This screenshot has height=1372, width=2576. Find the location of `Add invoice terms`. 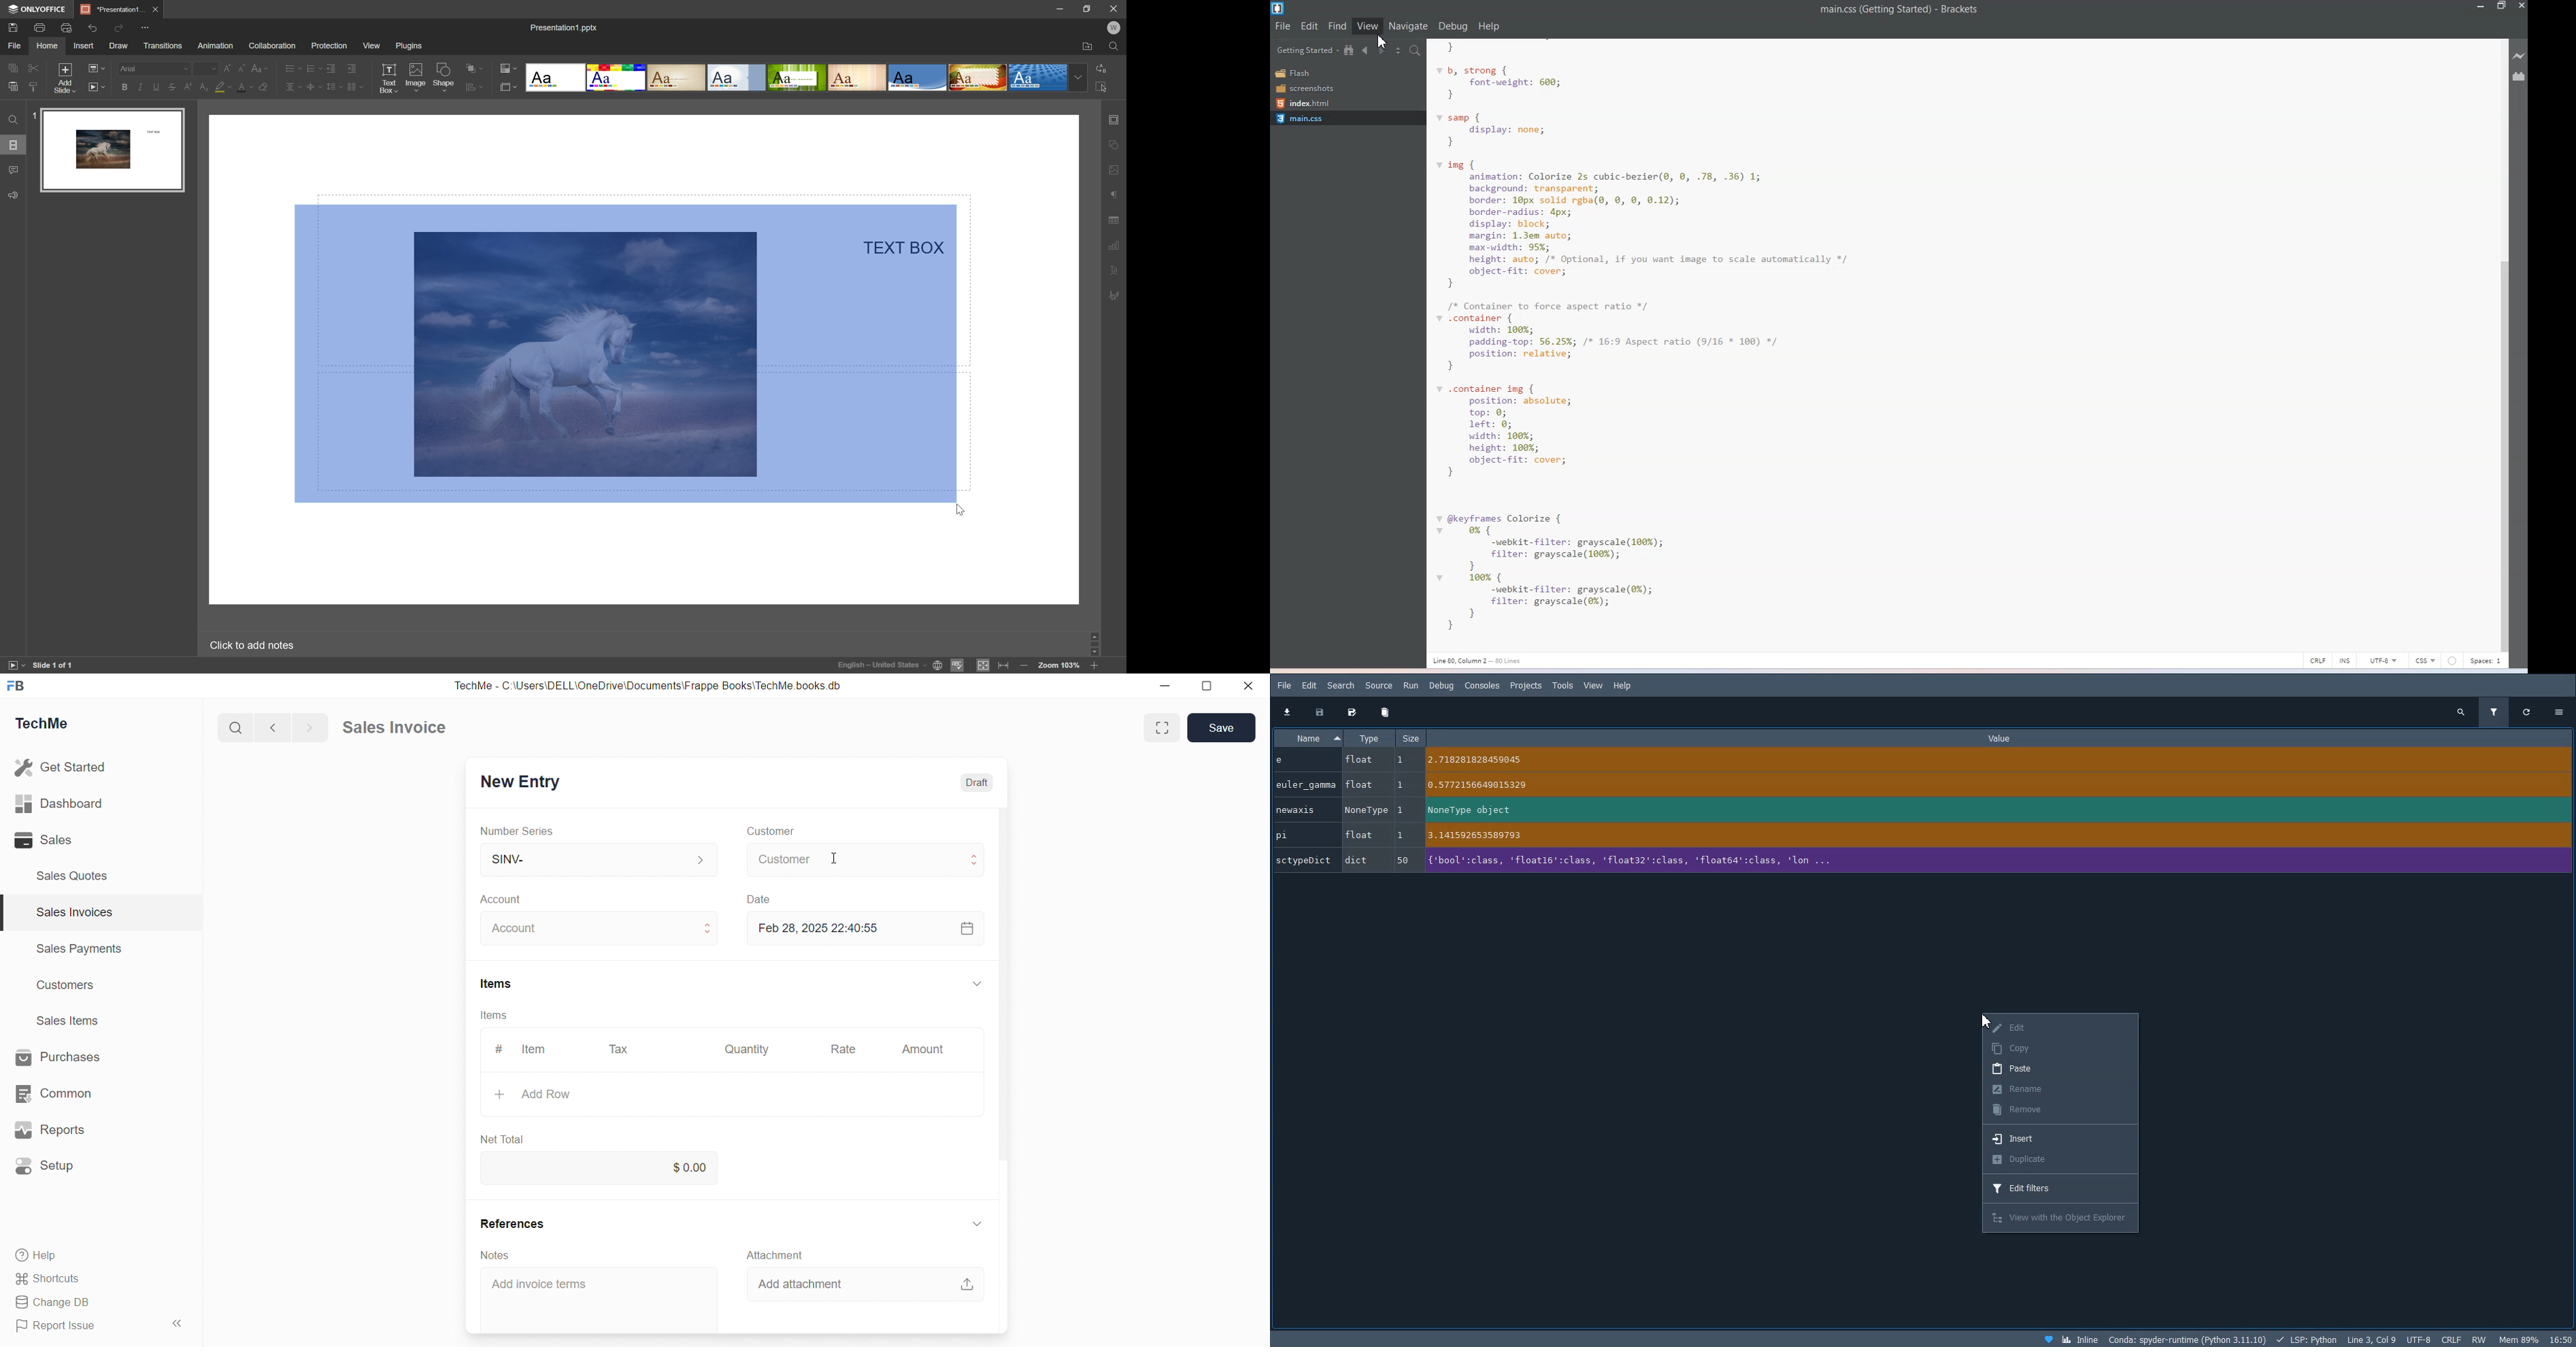

Add invoice terms is located at coordinates (540, 1284).